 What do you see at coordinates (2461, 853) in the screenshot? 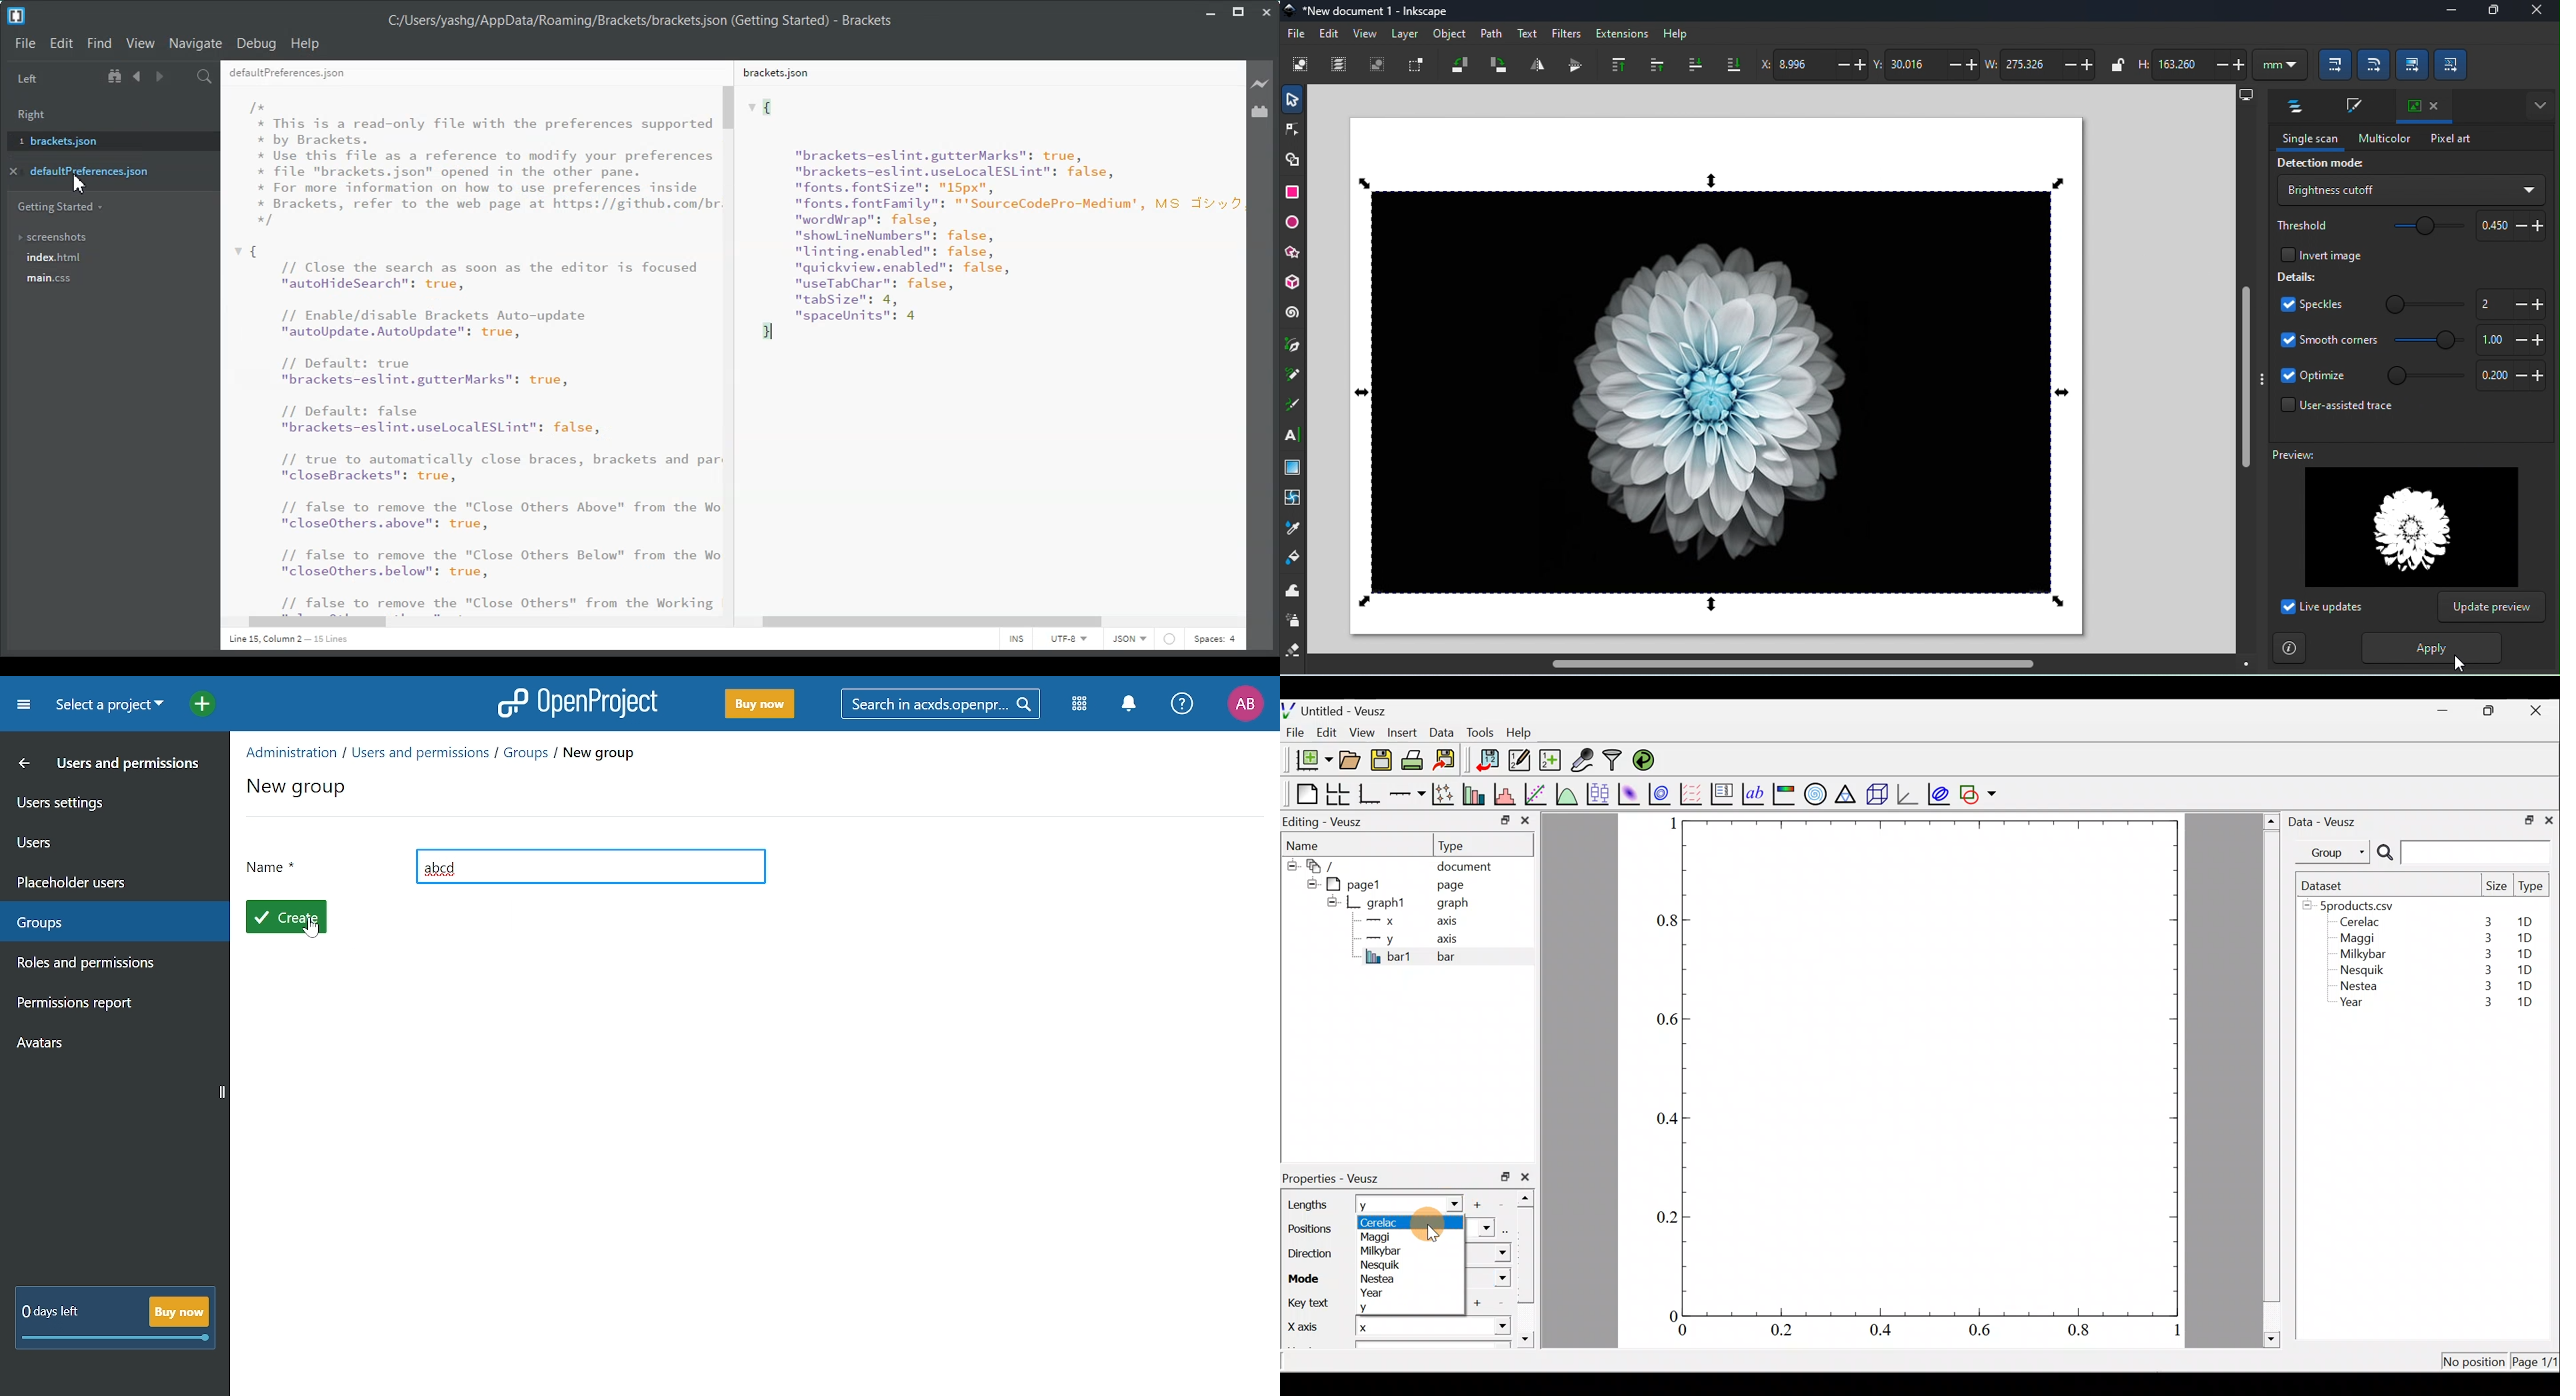
I see `Search bar` at bounding box center [2461, 853].